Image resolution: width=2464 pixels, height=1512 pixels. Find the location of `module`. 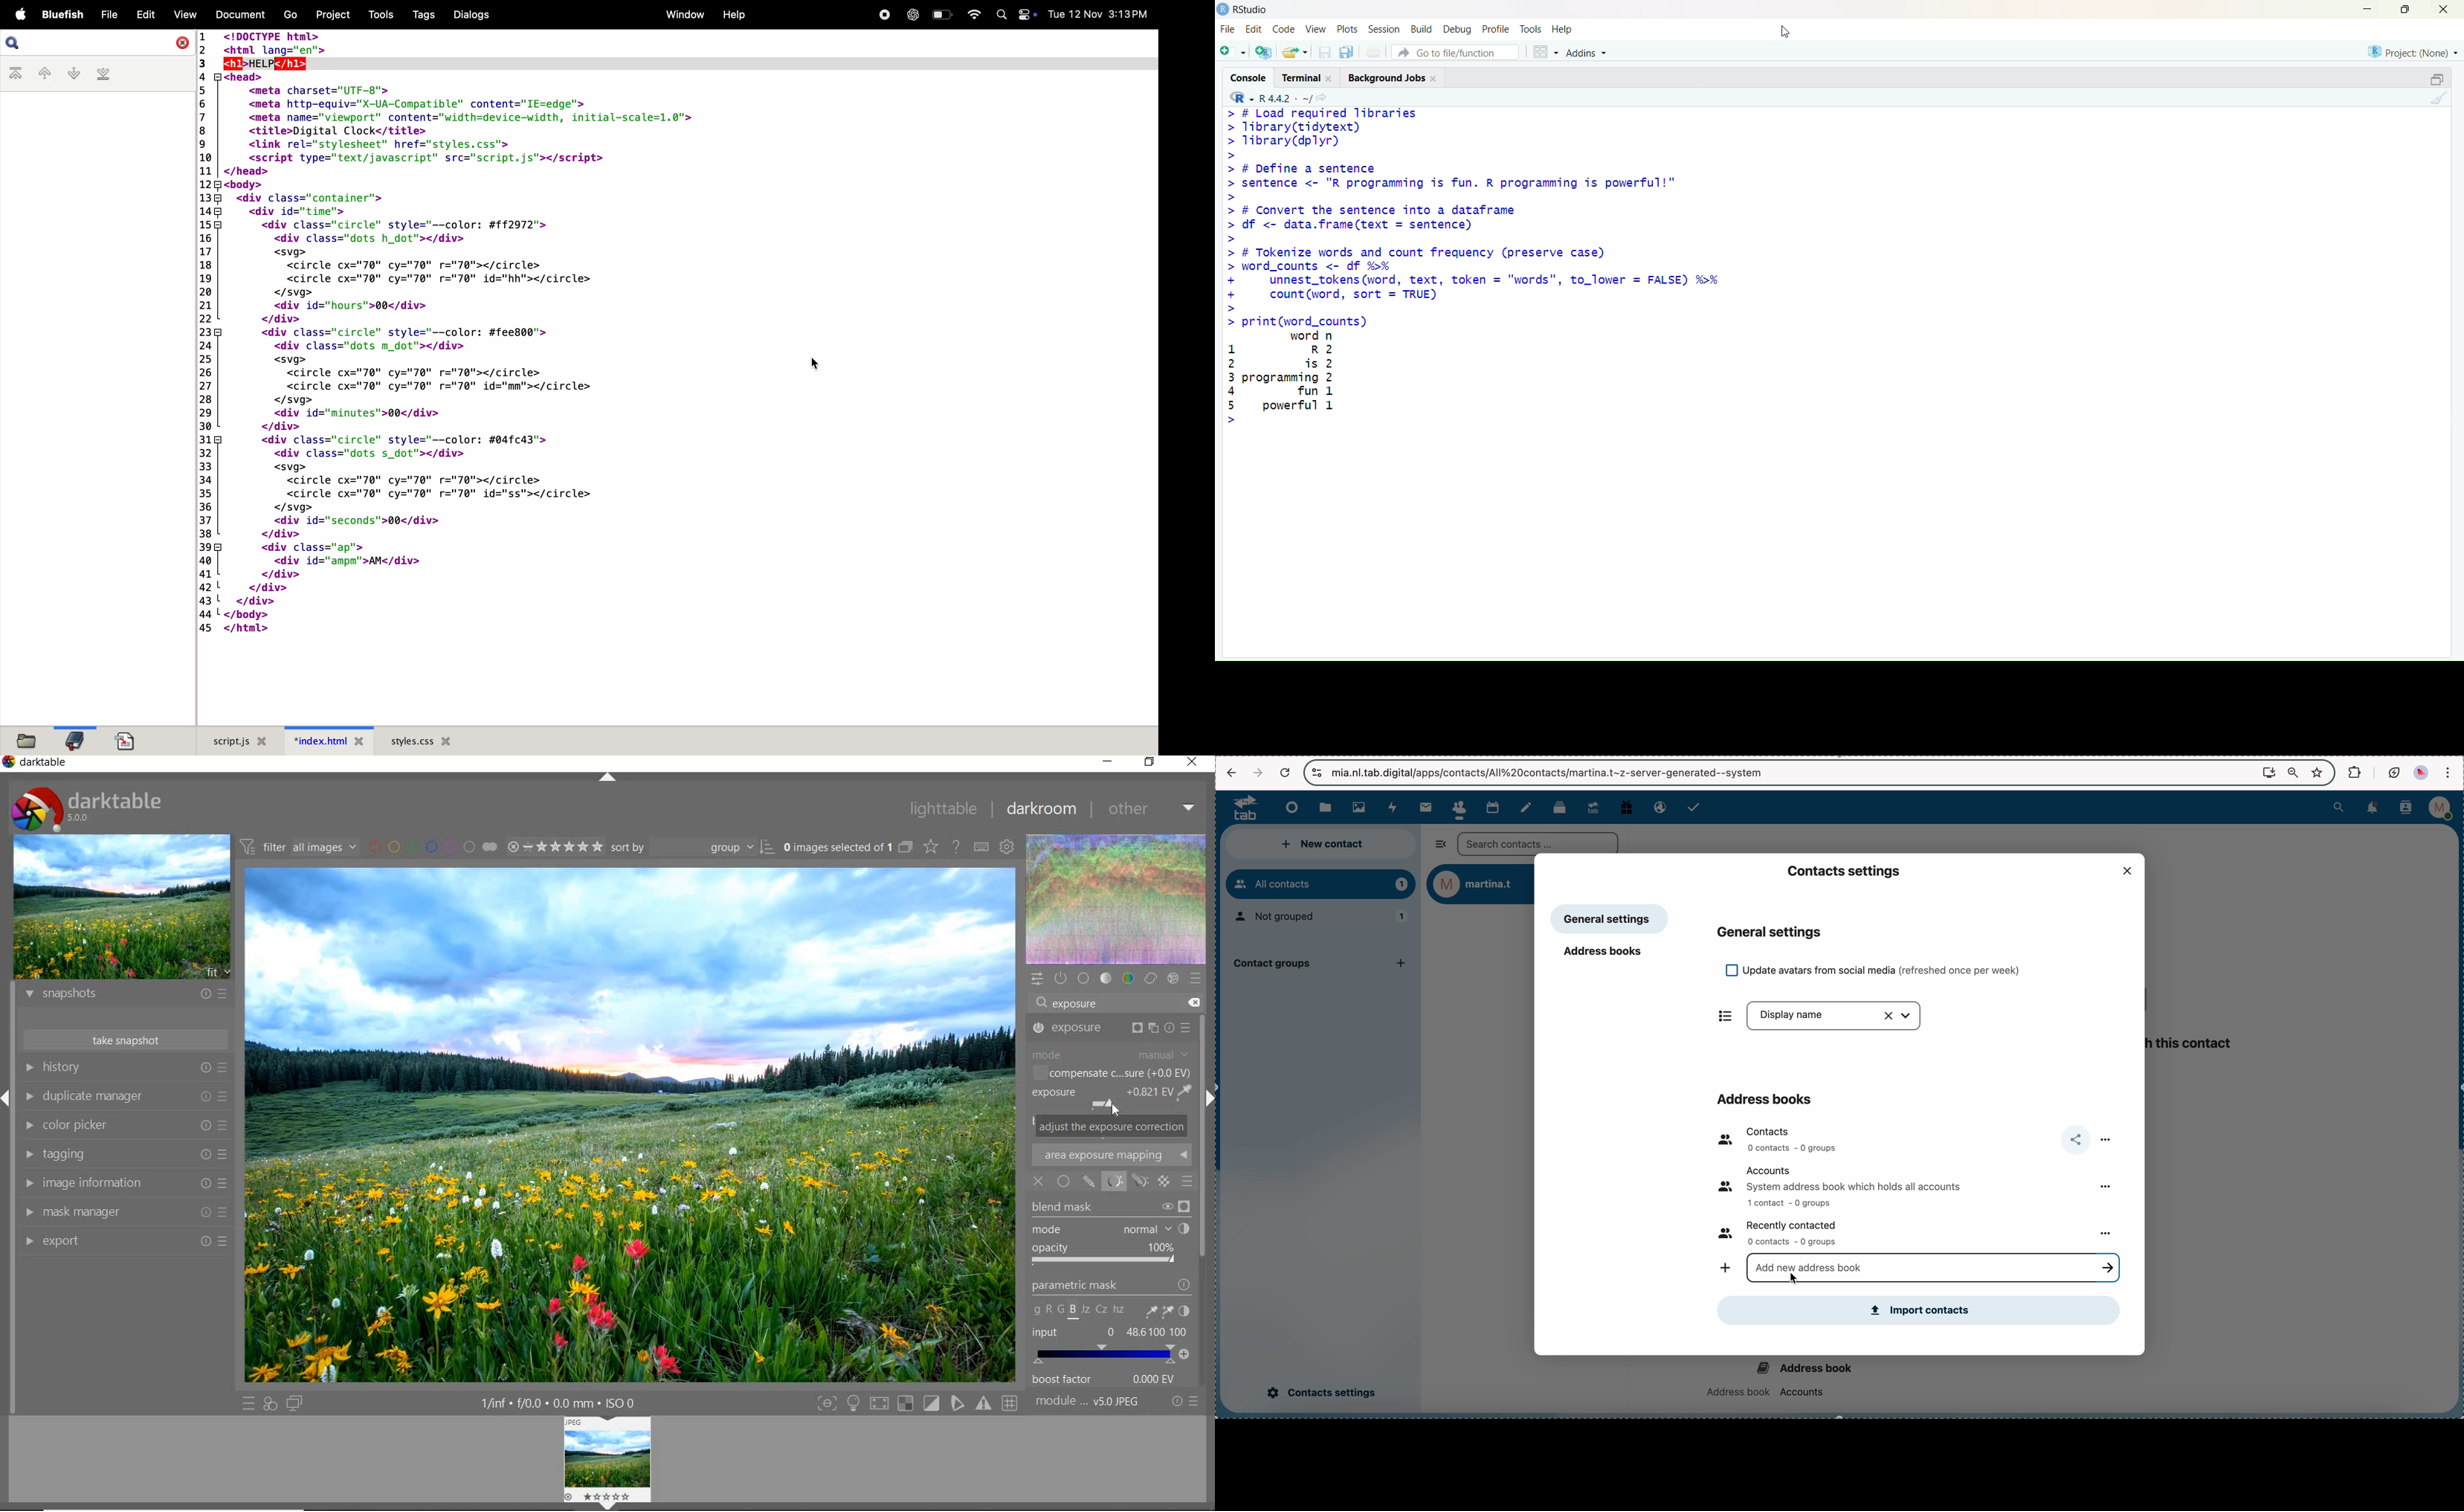

module is located at coordinates (1089, 1402).